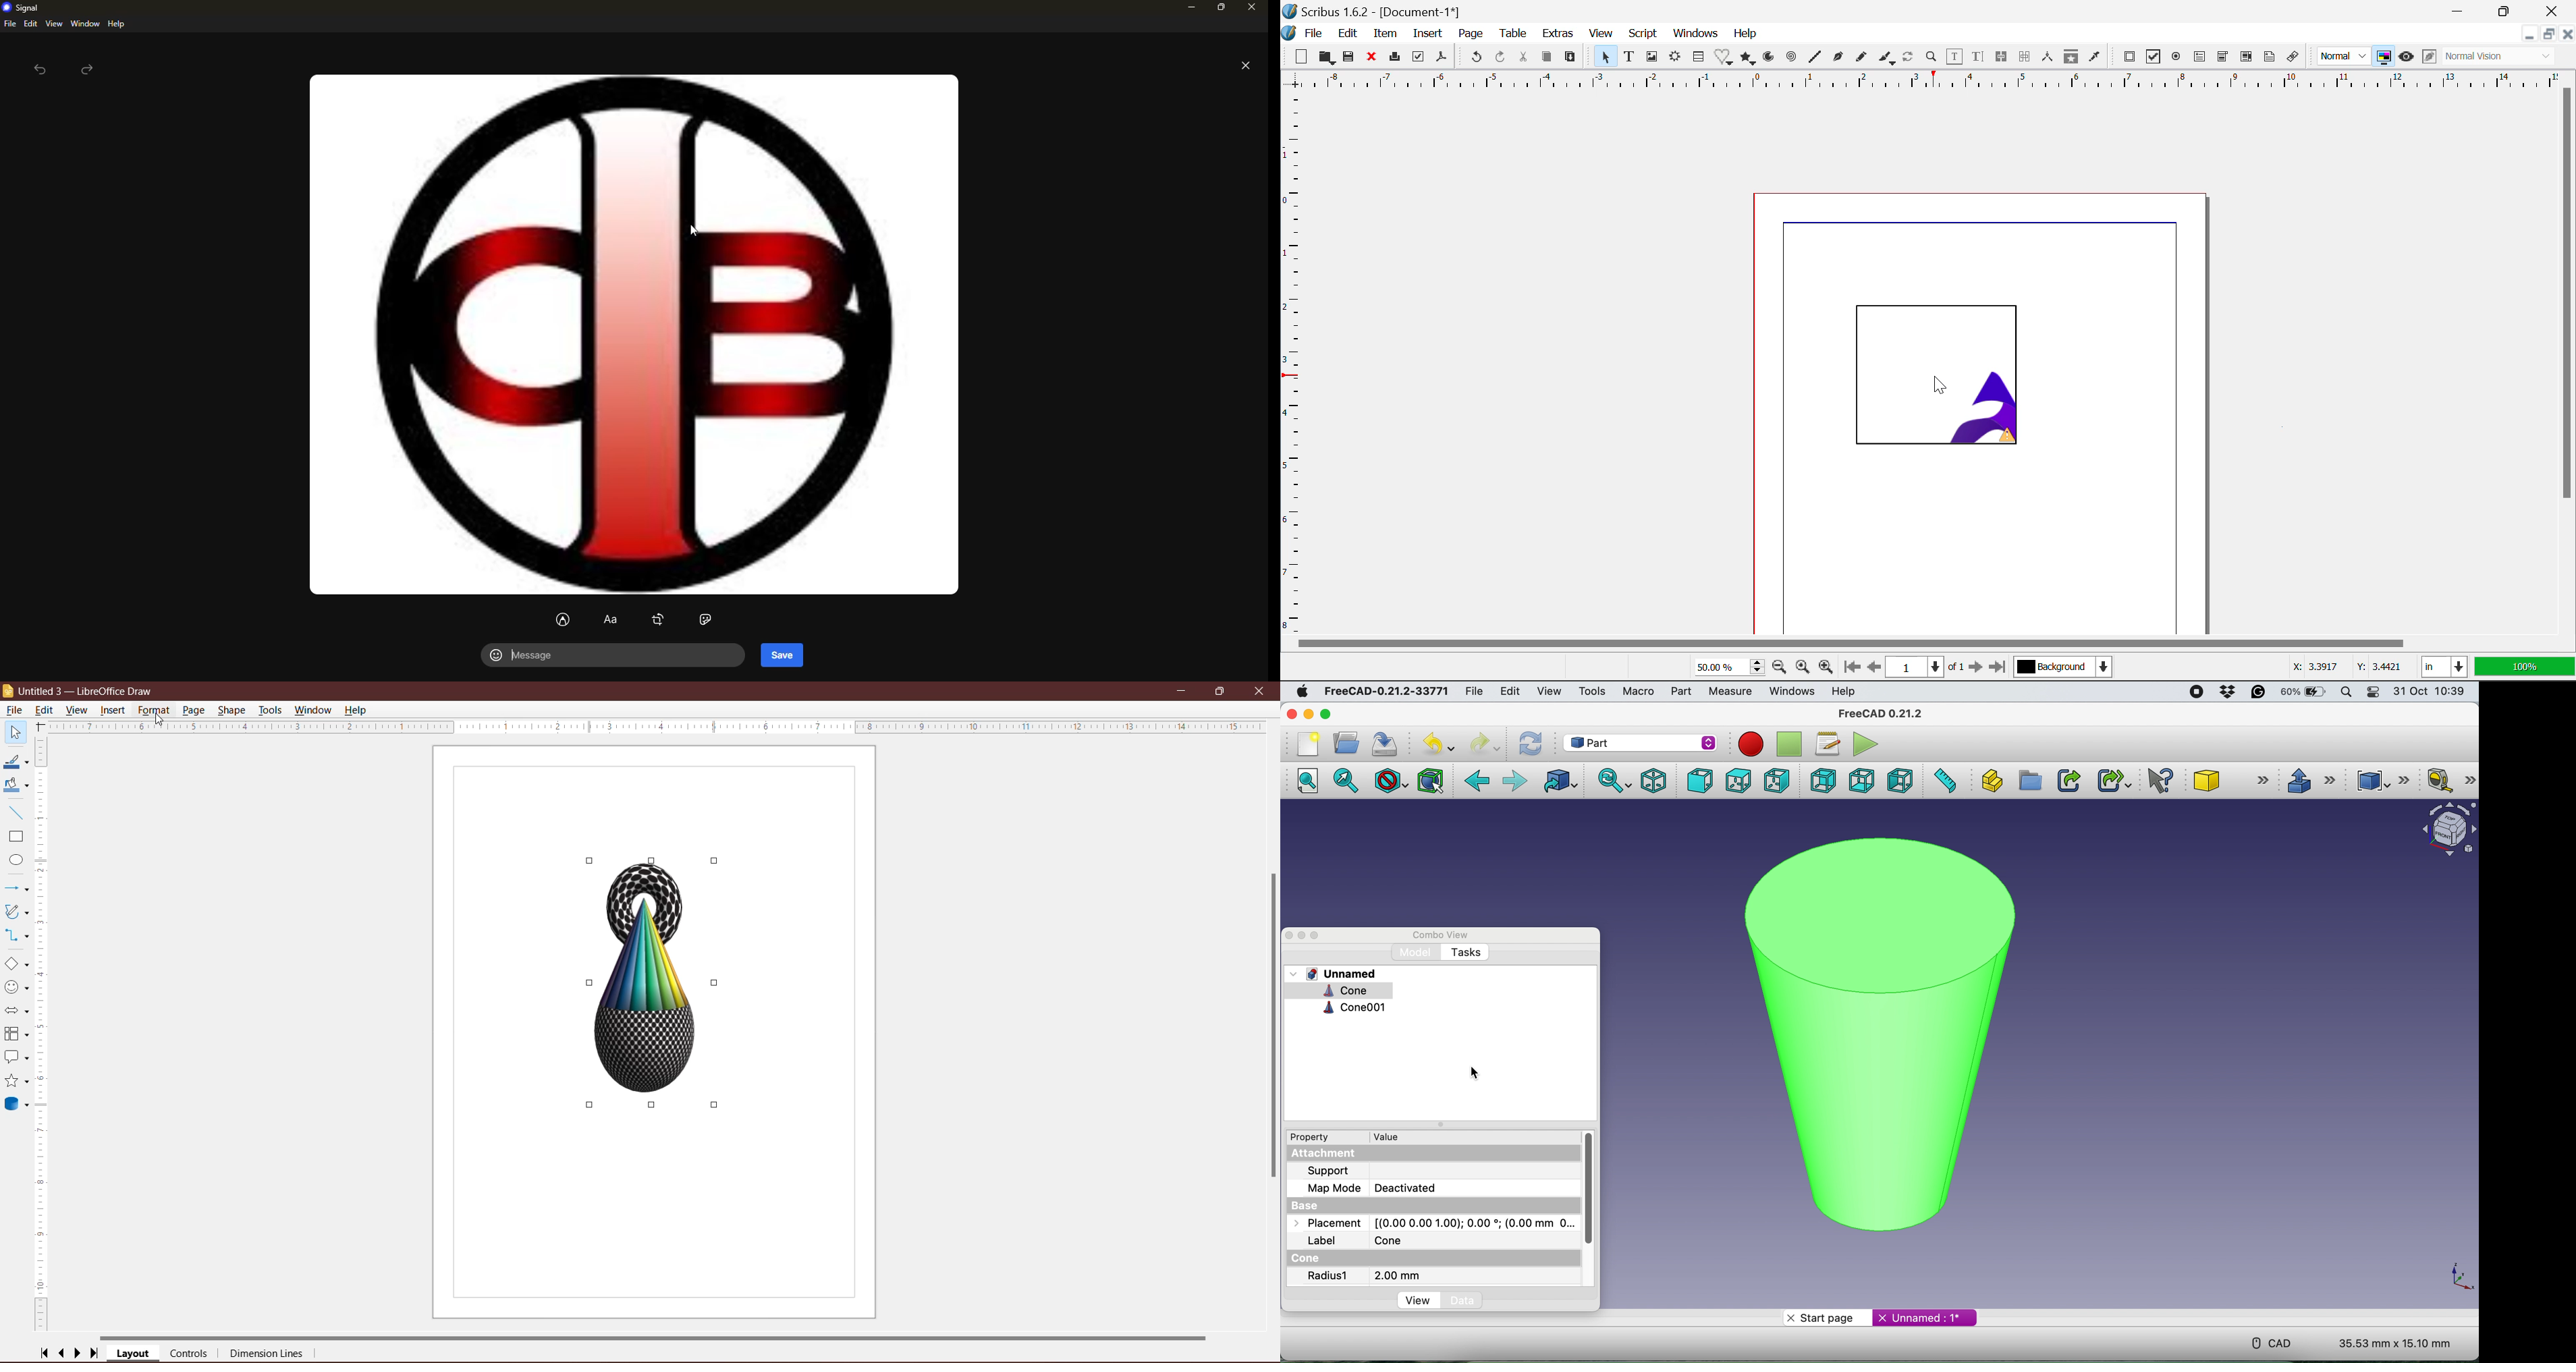 Image resolution: width=2576 pixels, height=1372 pixels. What do you see at coordinates (640, 333) in the screenshot?
I see `image preview` at bounding box center [640, 333].